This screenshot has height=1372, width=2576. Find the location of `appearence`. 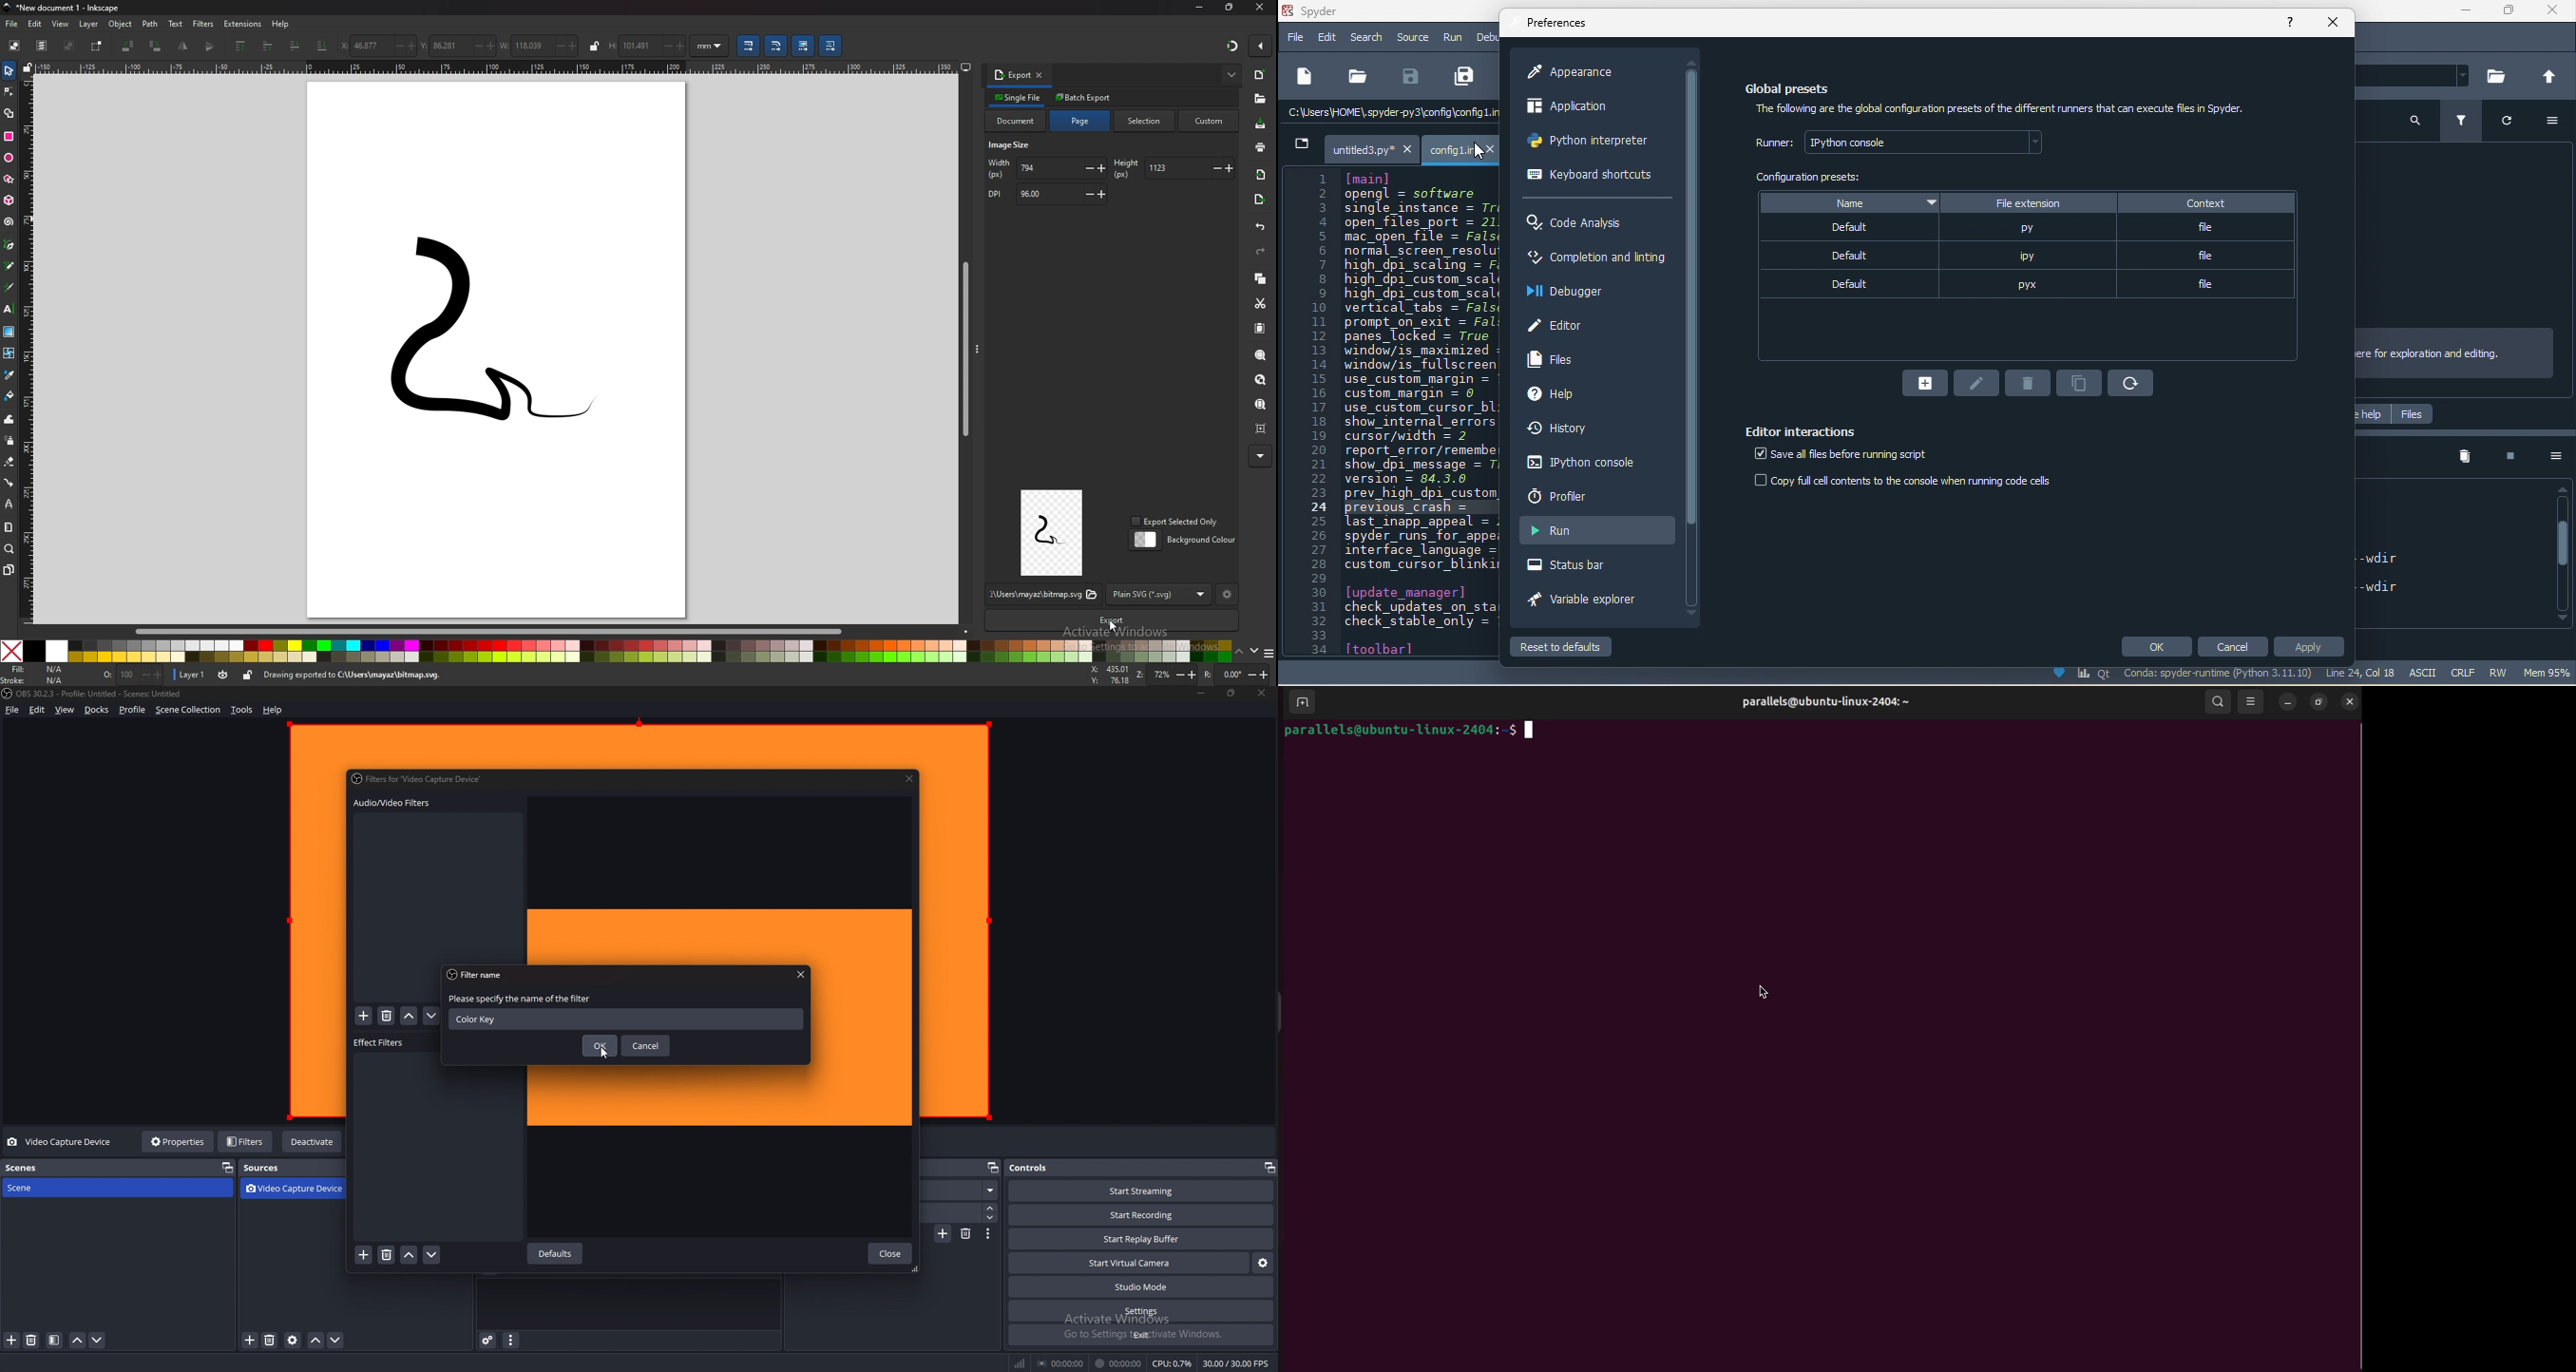

appearence is located at coordinates (1580, 72).